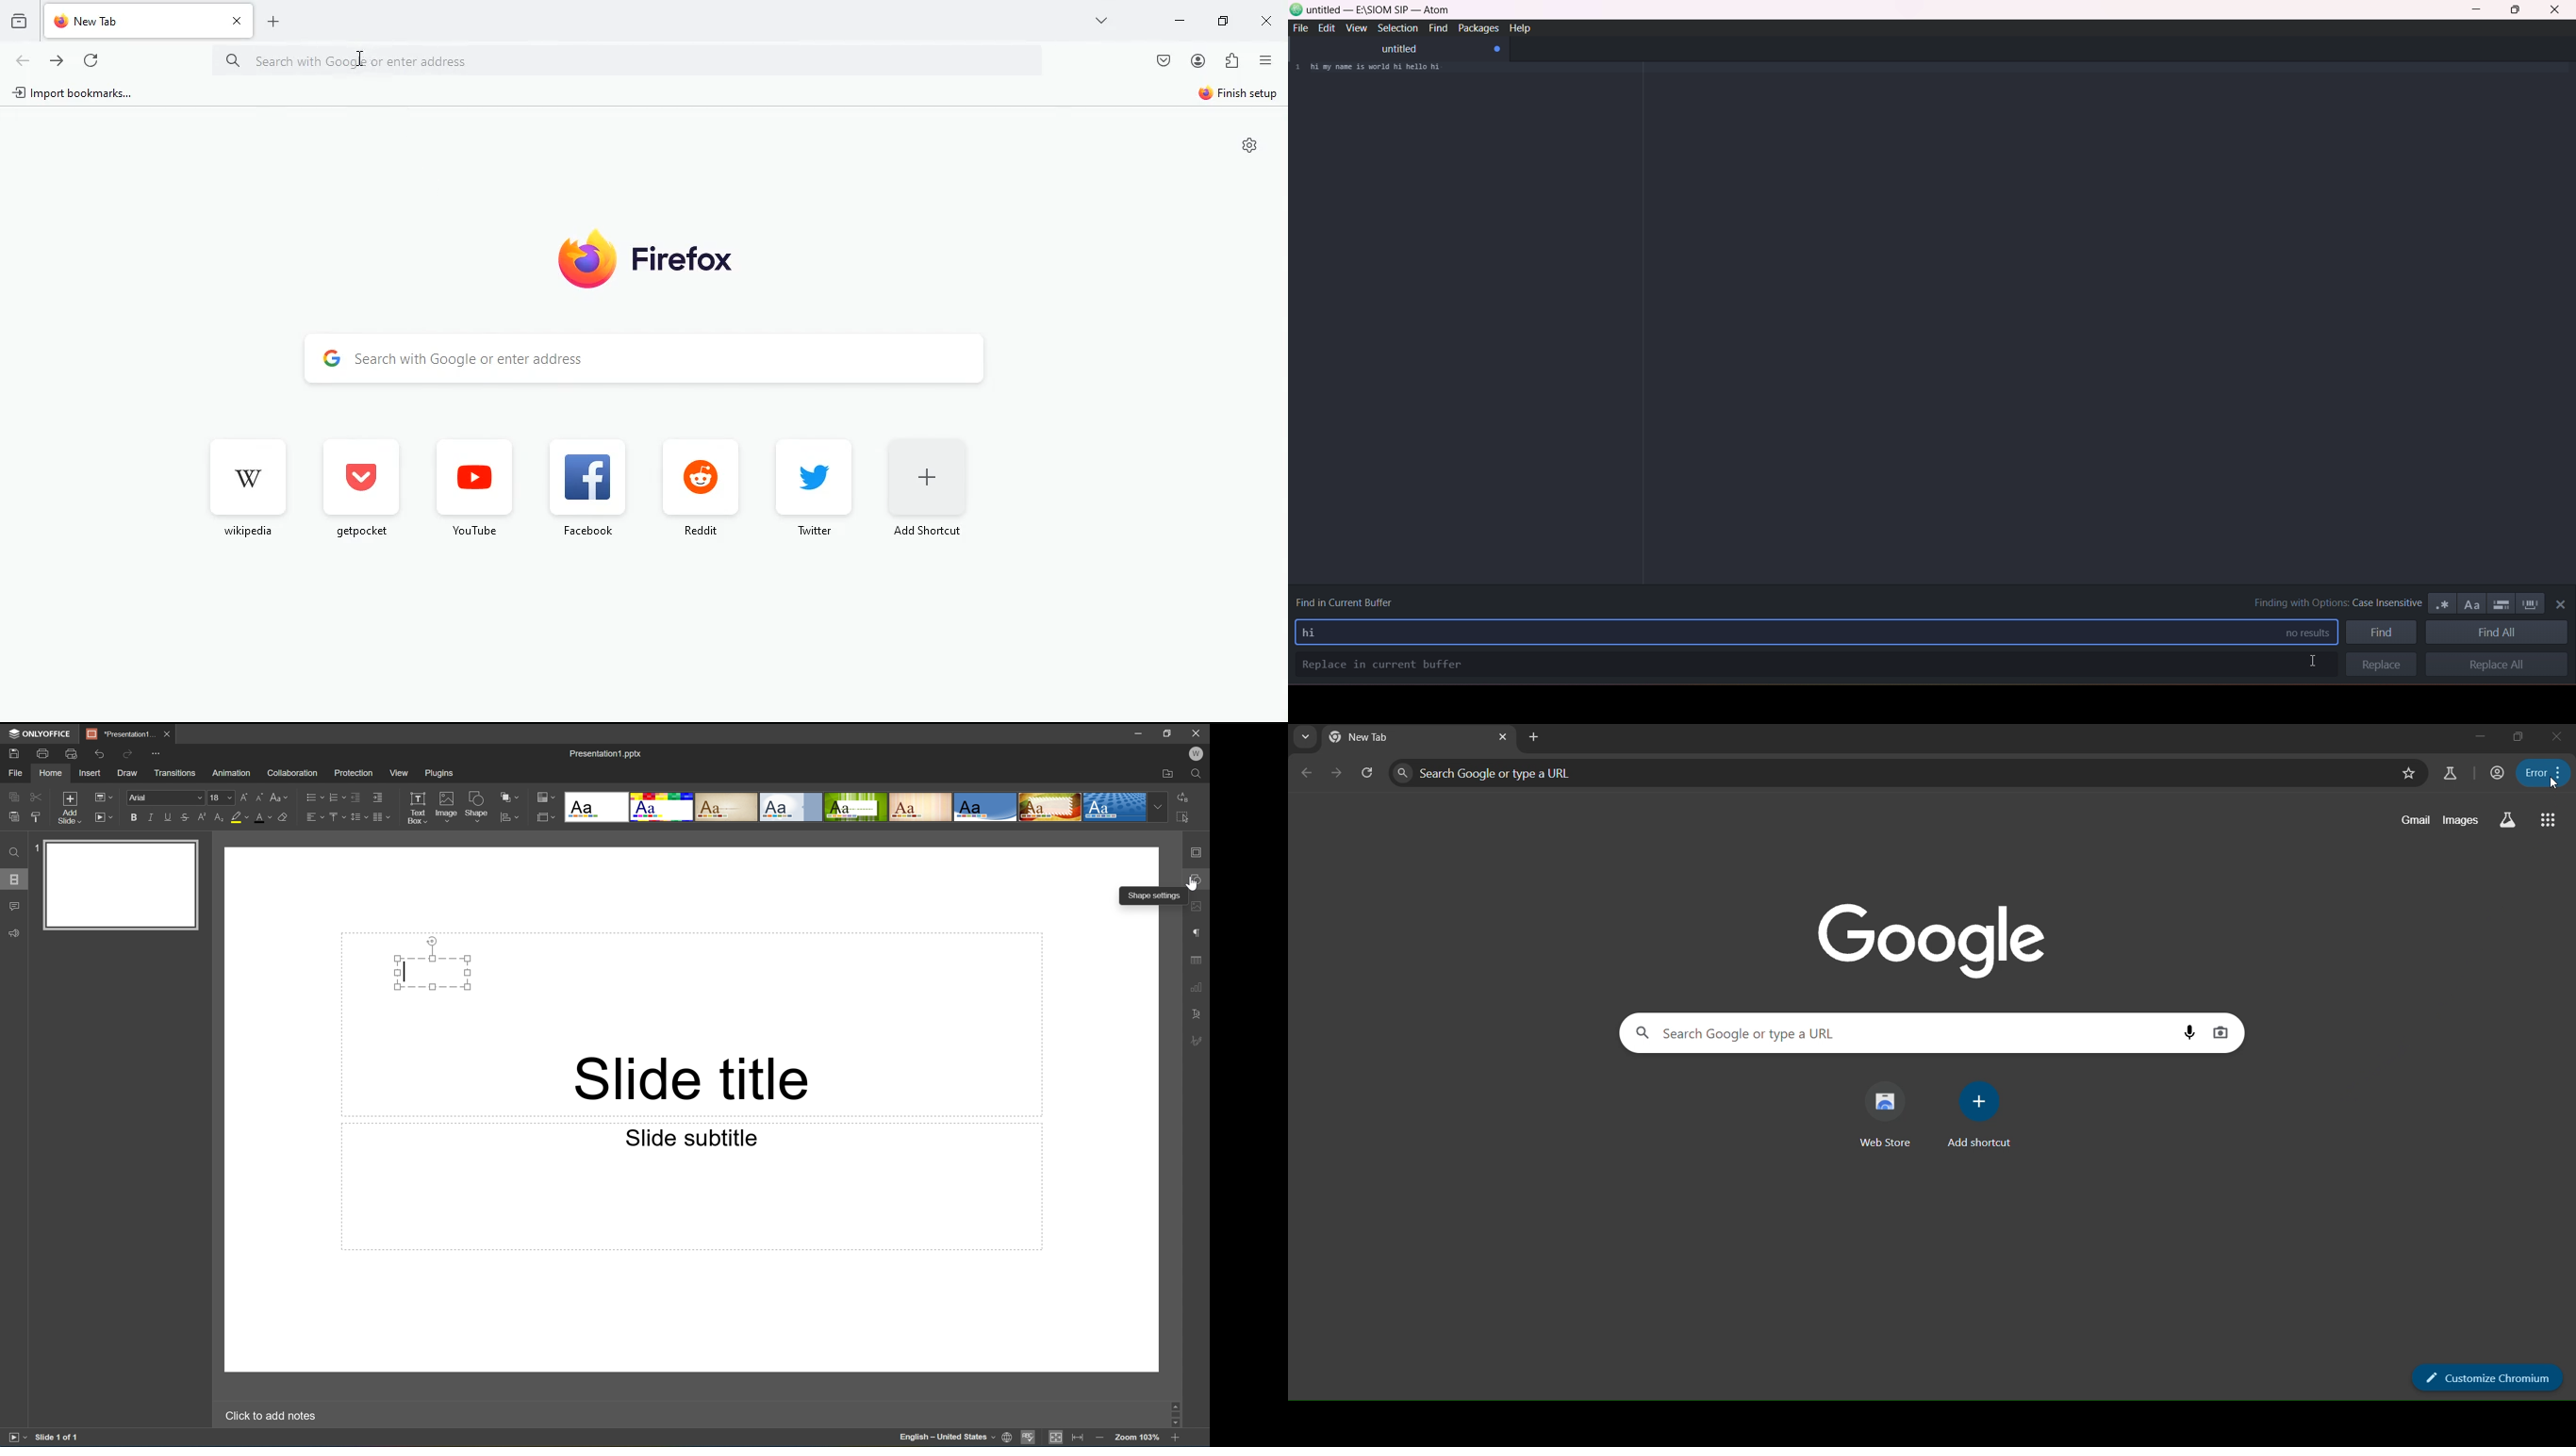 This screenshot has height=1456, width=2576. What do you see at coordinates (473, 487) in the screenshot?
I see `youtube` at bounding box center [473, 487].